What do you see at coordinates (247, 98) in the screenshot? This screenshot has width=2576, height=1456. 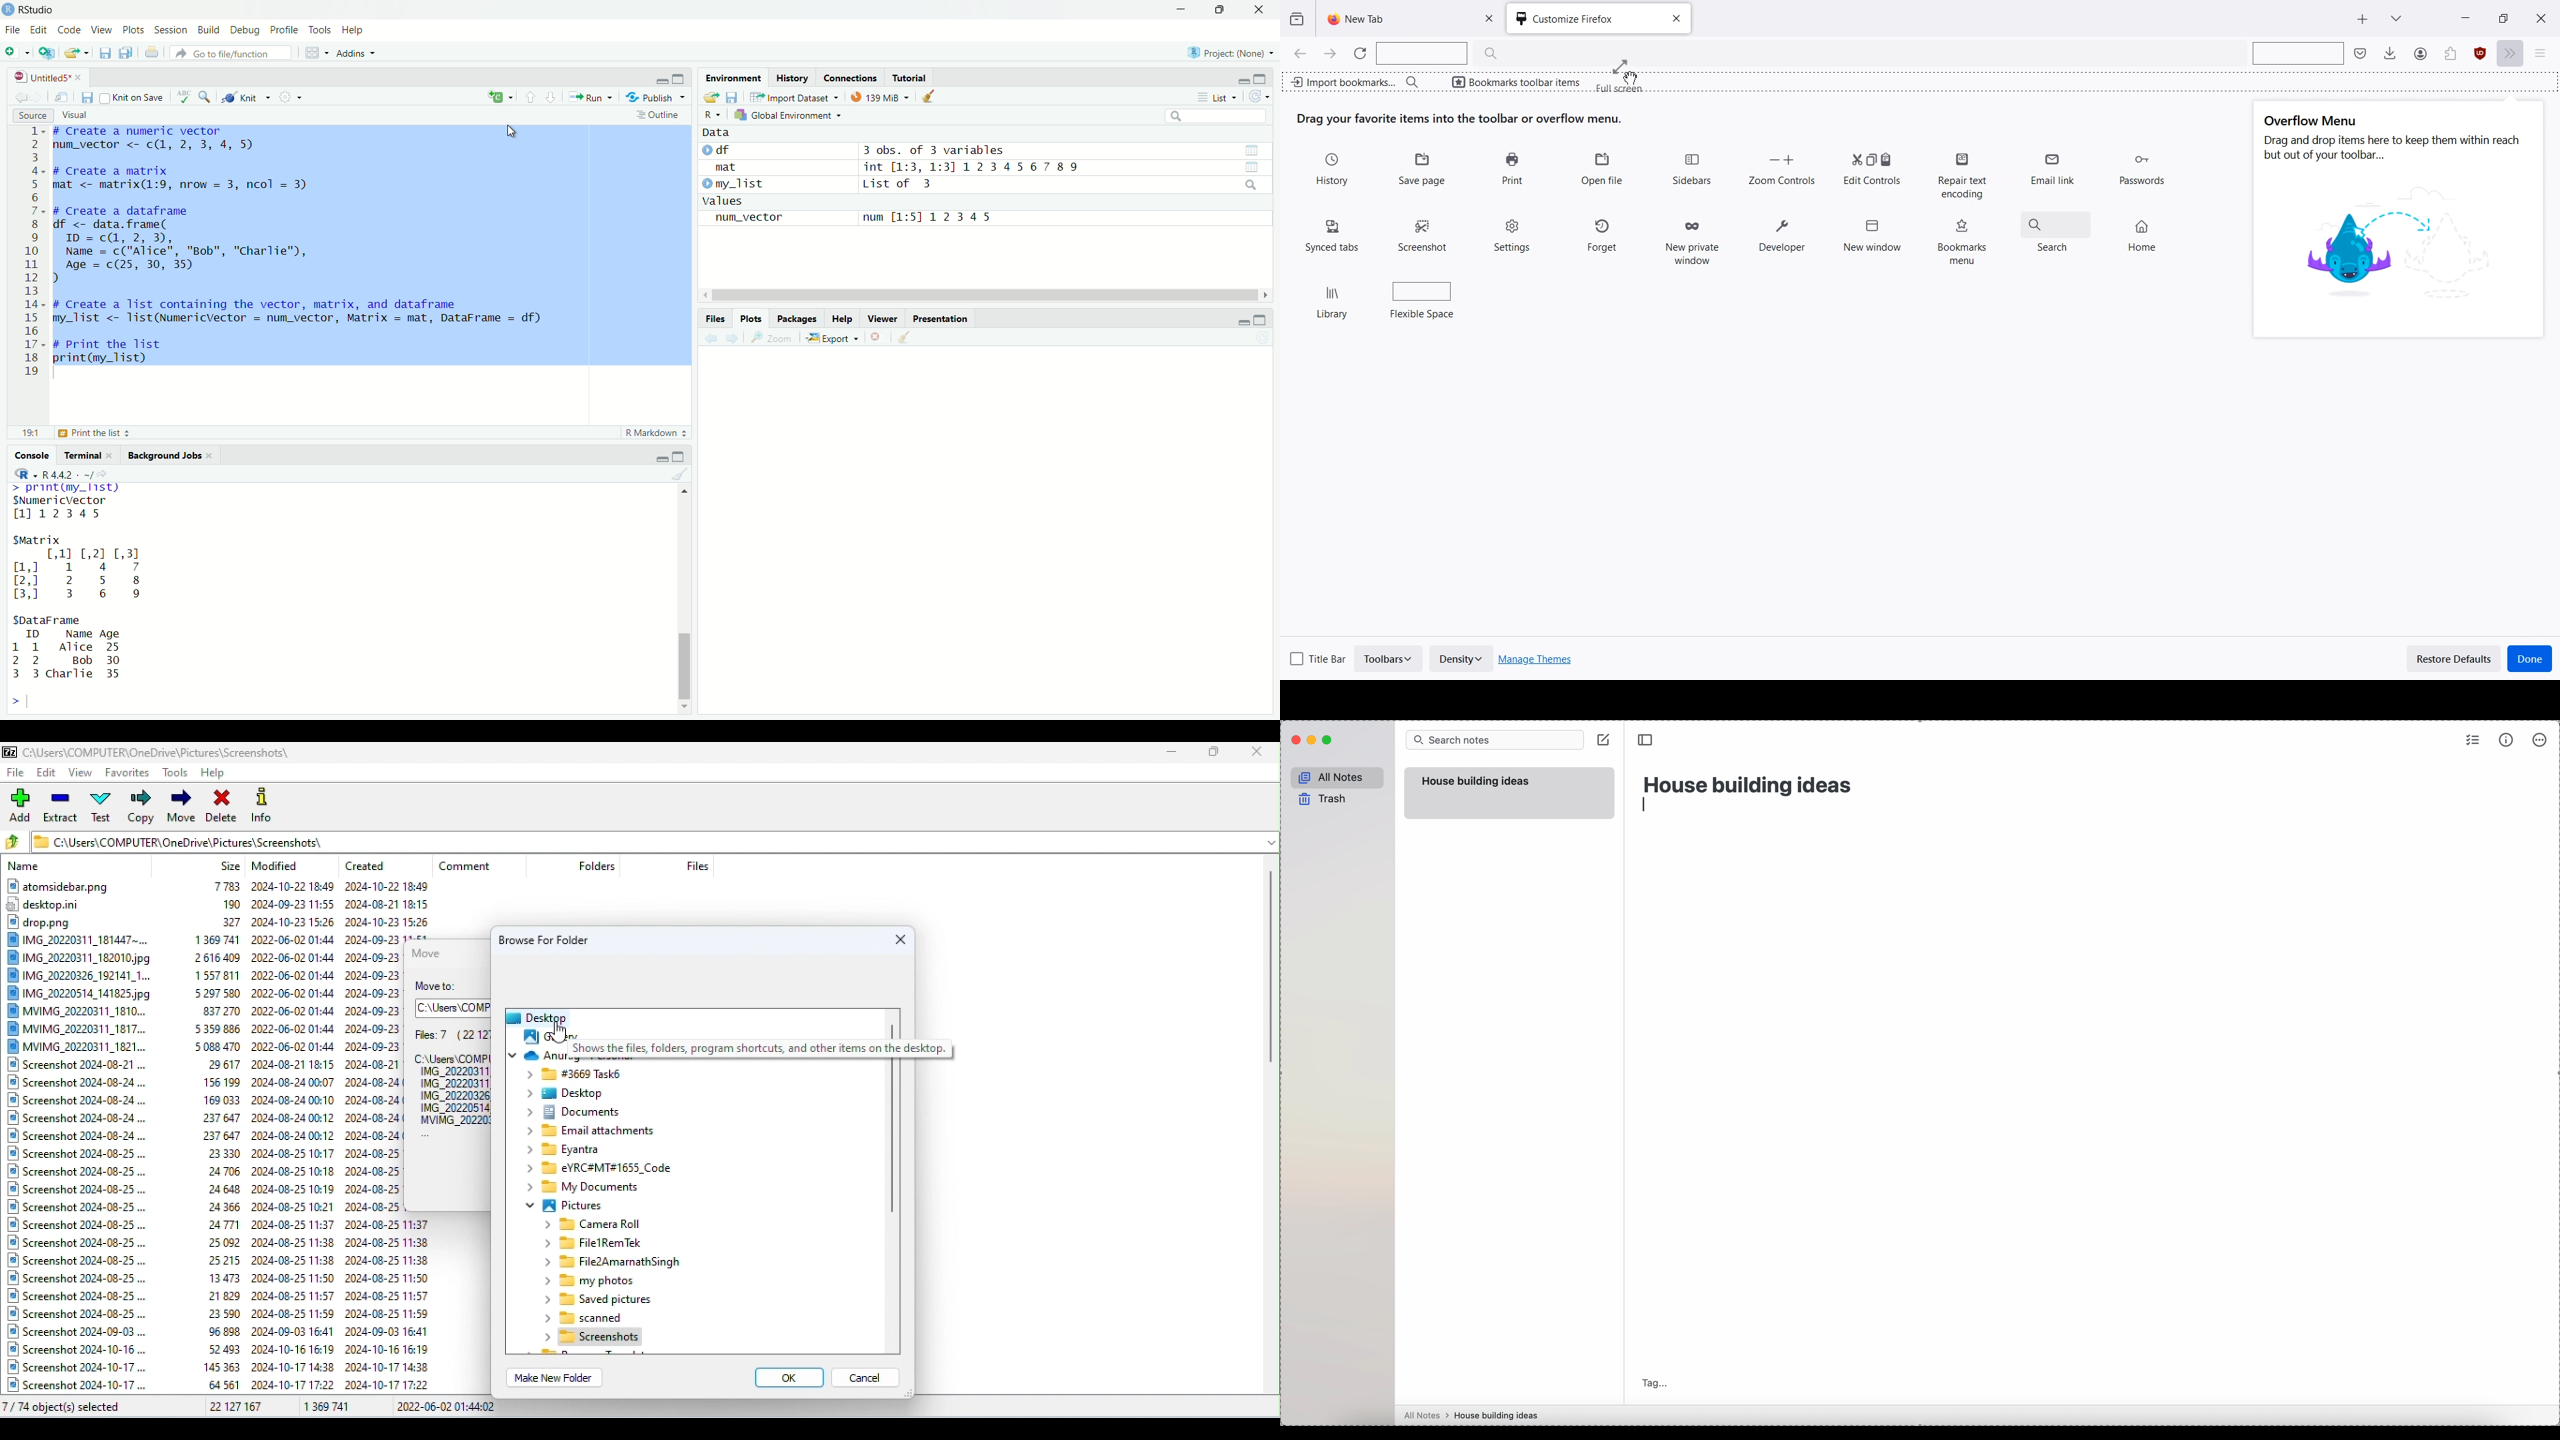 I see `Knit` at bounding box center [247, 98].